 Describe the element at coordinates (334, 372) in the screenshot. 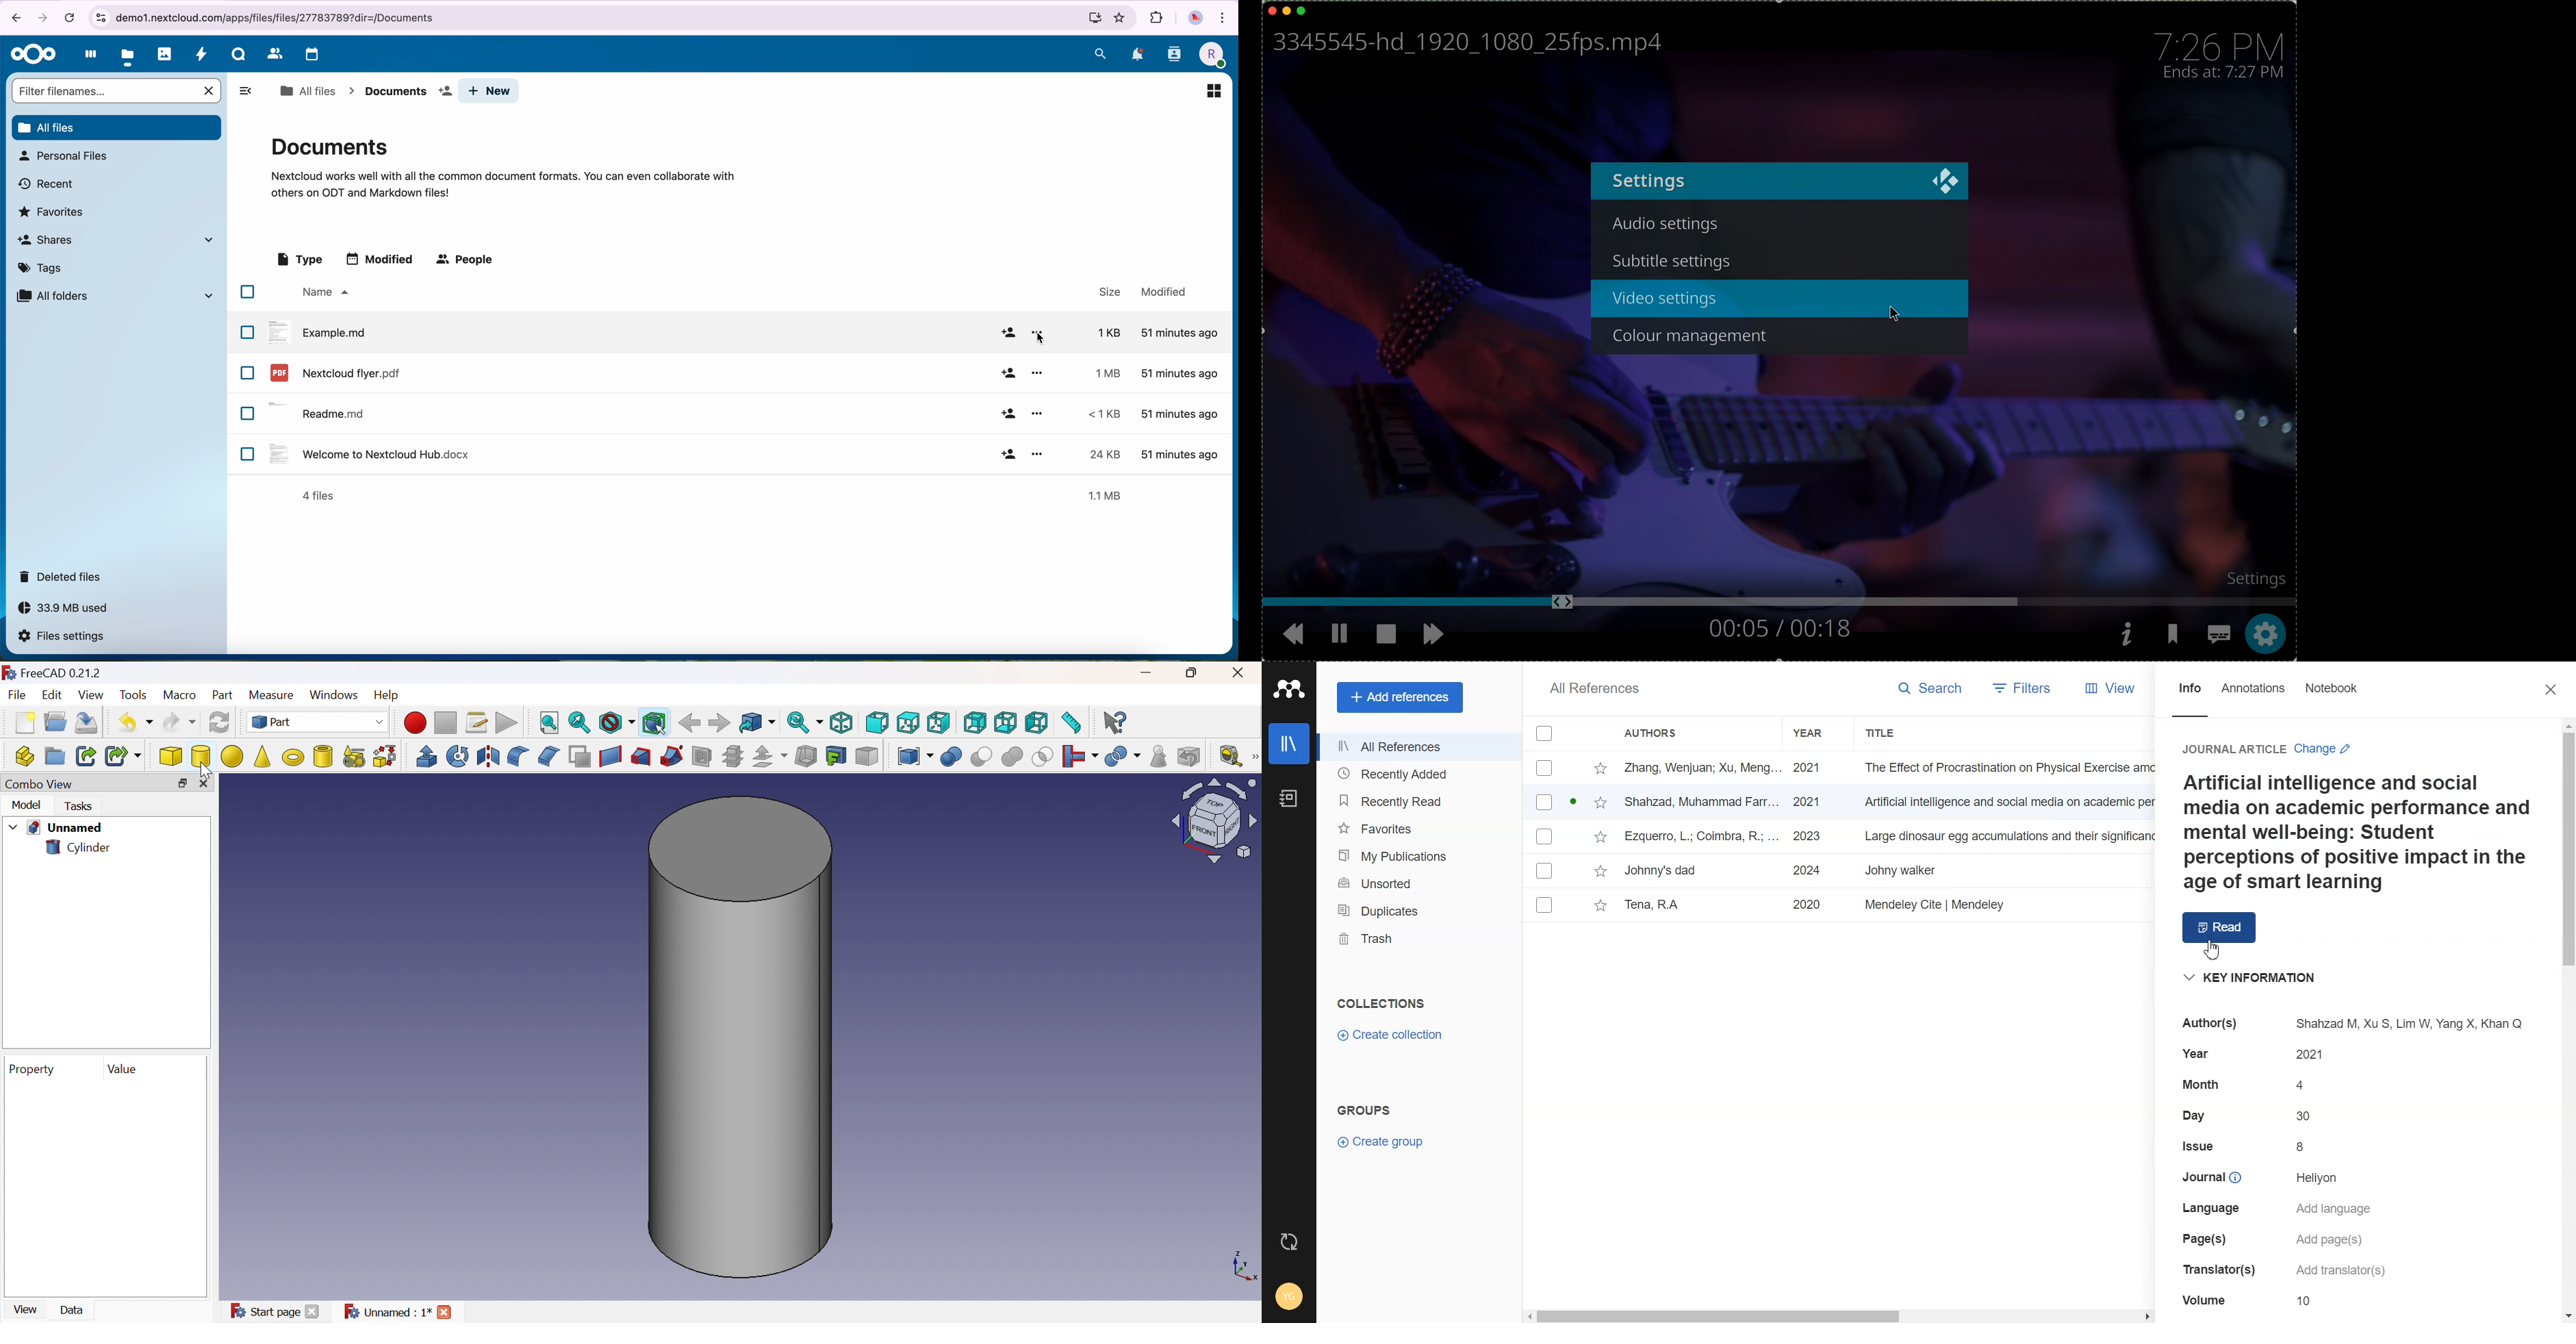

I see `nextcloud flyer.pdf` at that location.